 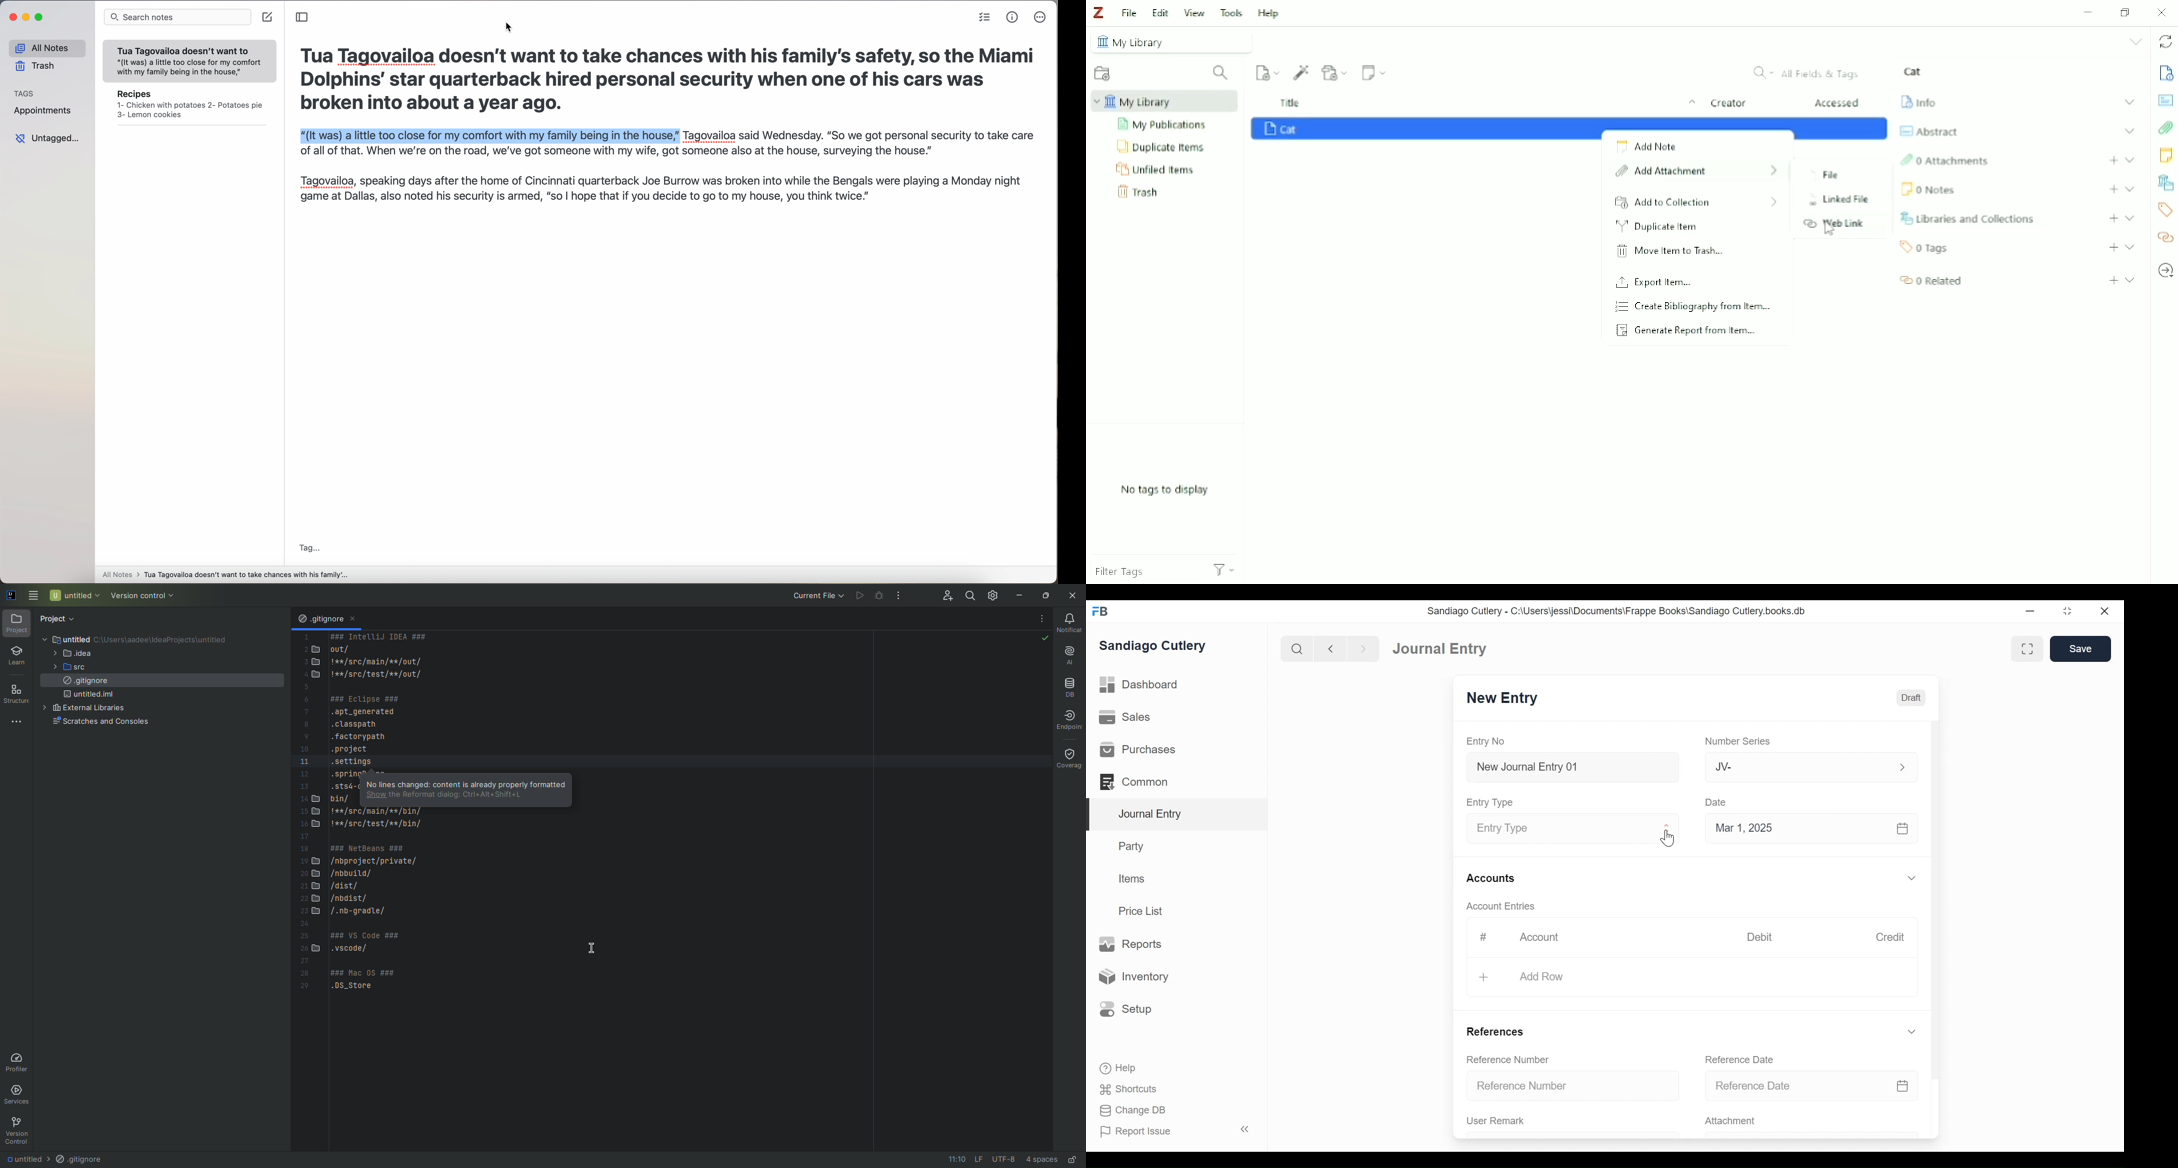 What do you see at coordinates (2030, 649) in the screenshot?
I see `toggle between form and full width` at bounding box center [2030, 649].